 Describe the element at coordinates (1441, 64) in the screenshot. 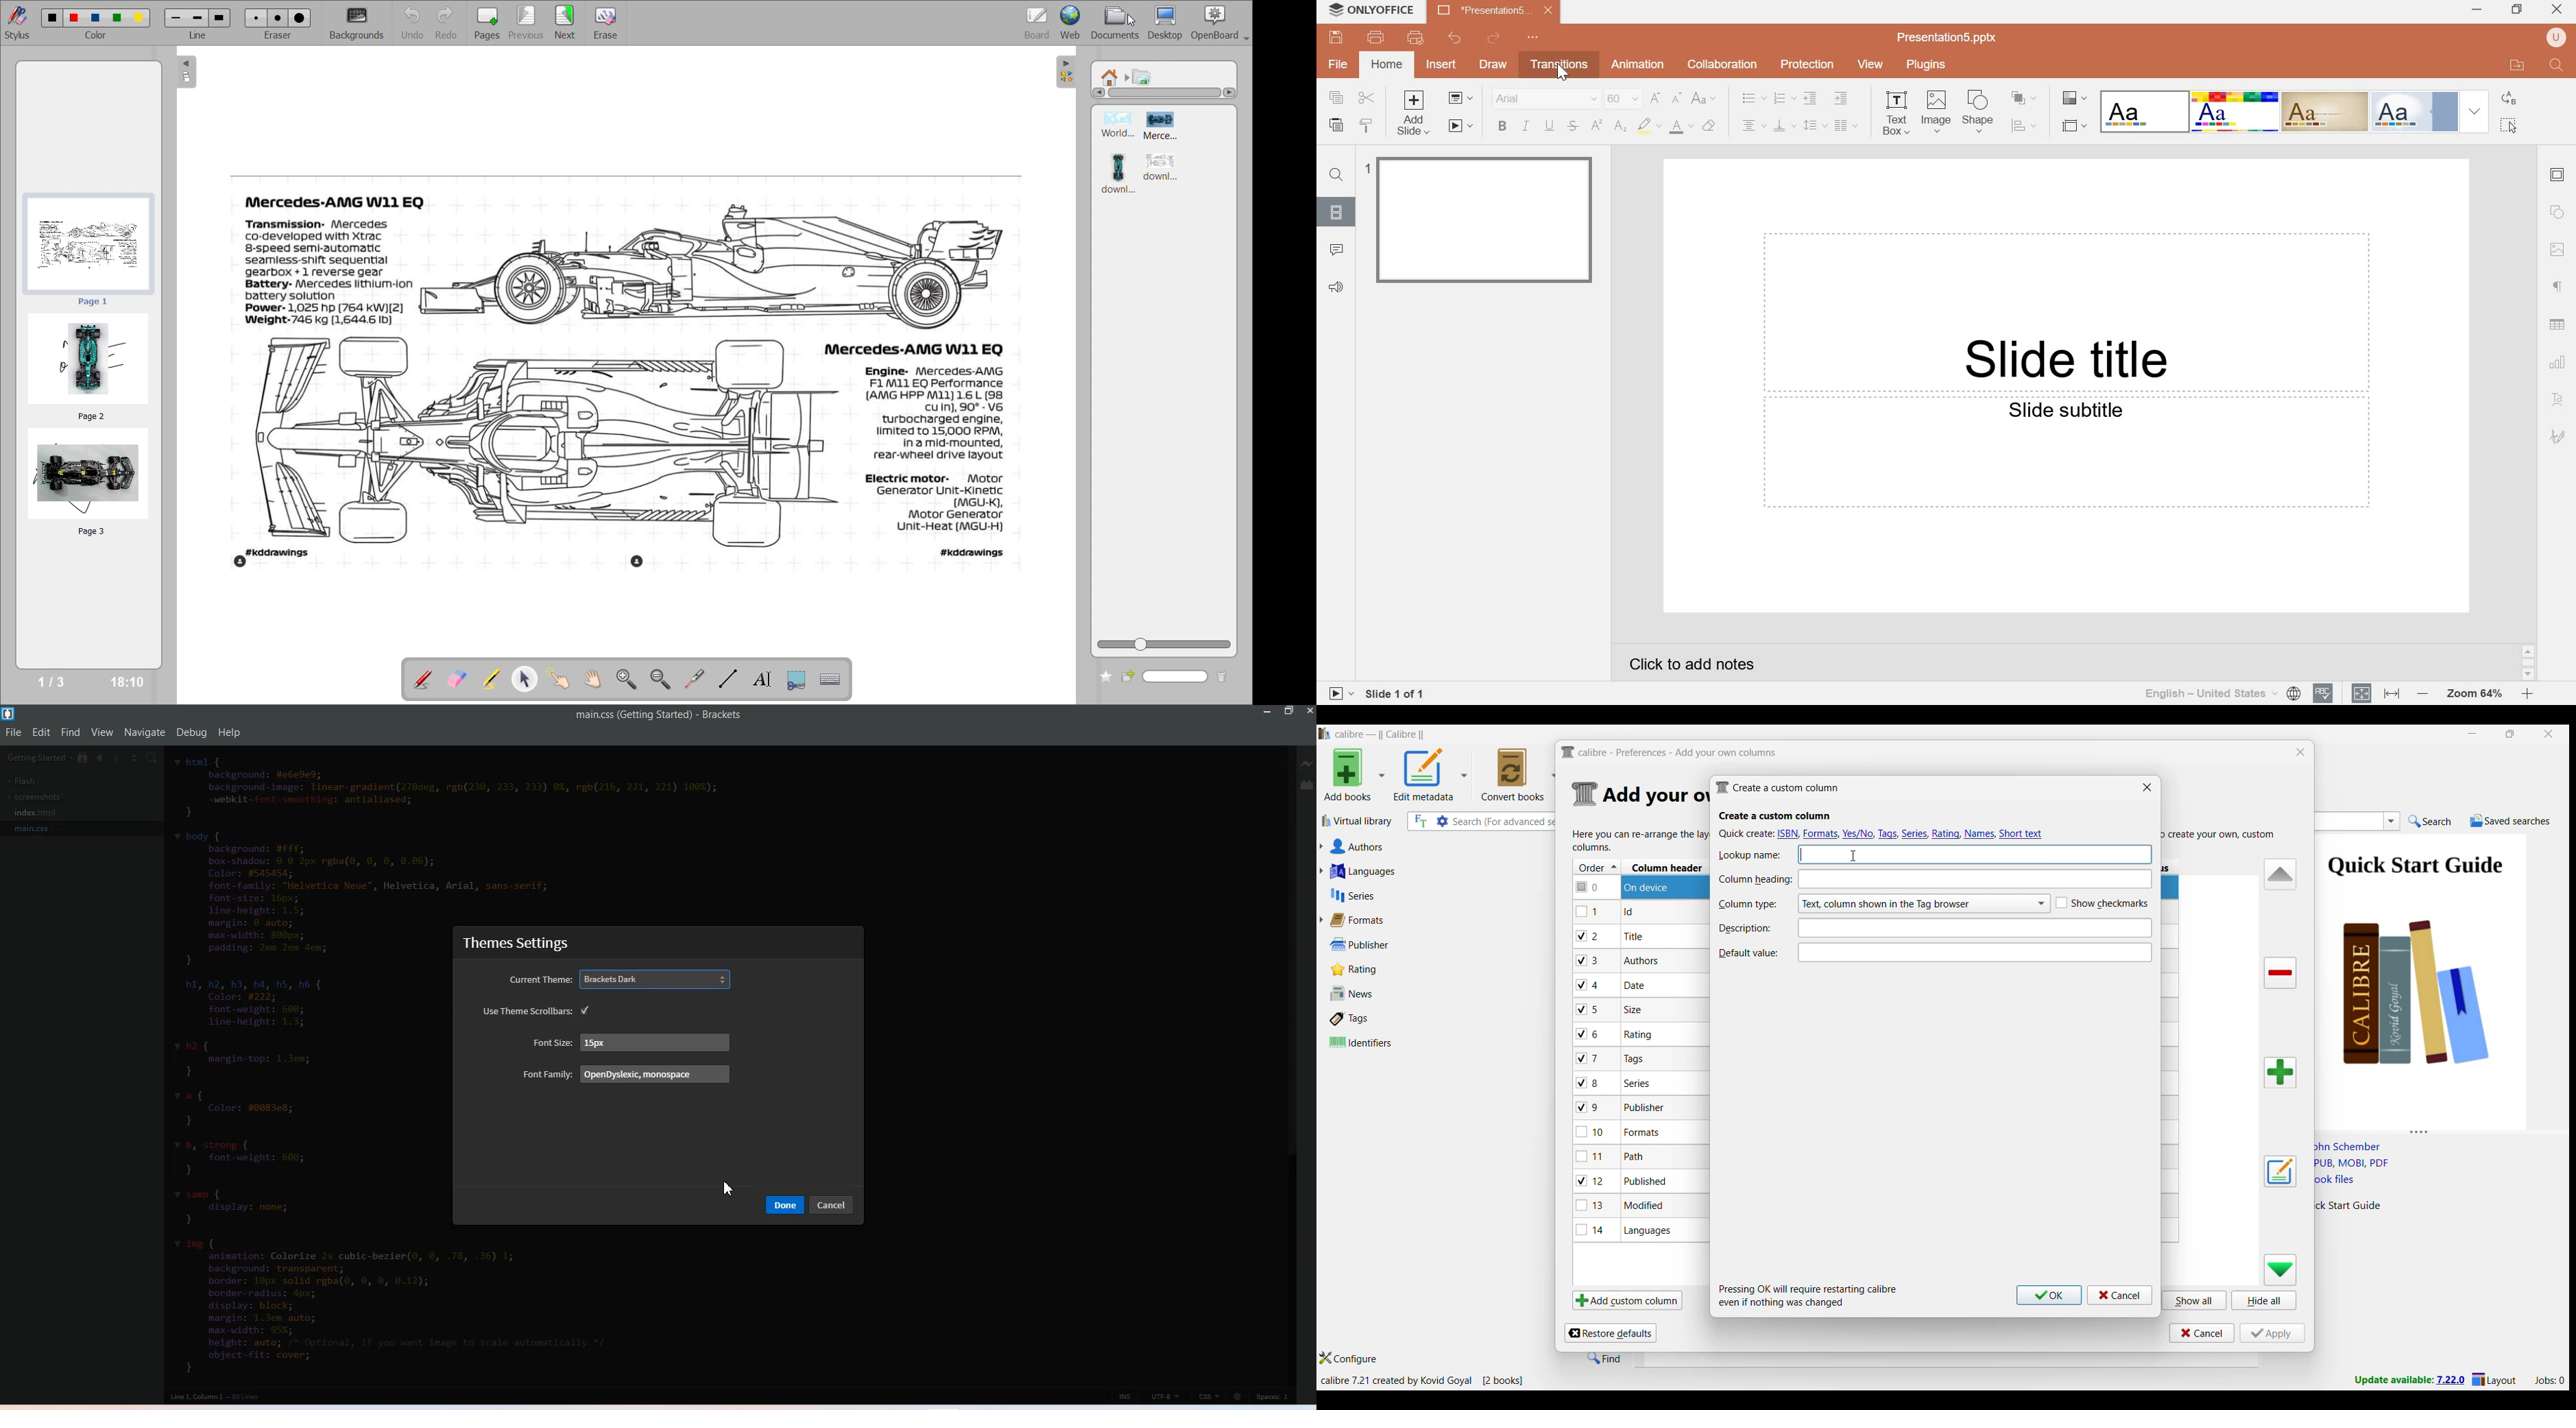

I see `Insert` at that location.